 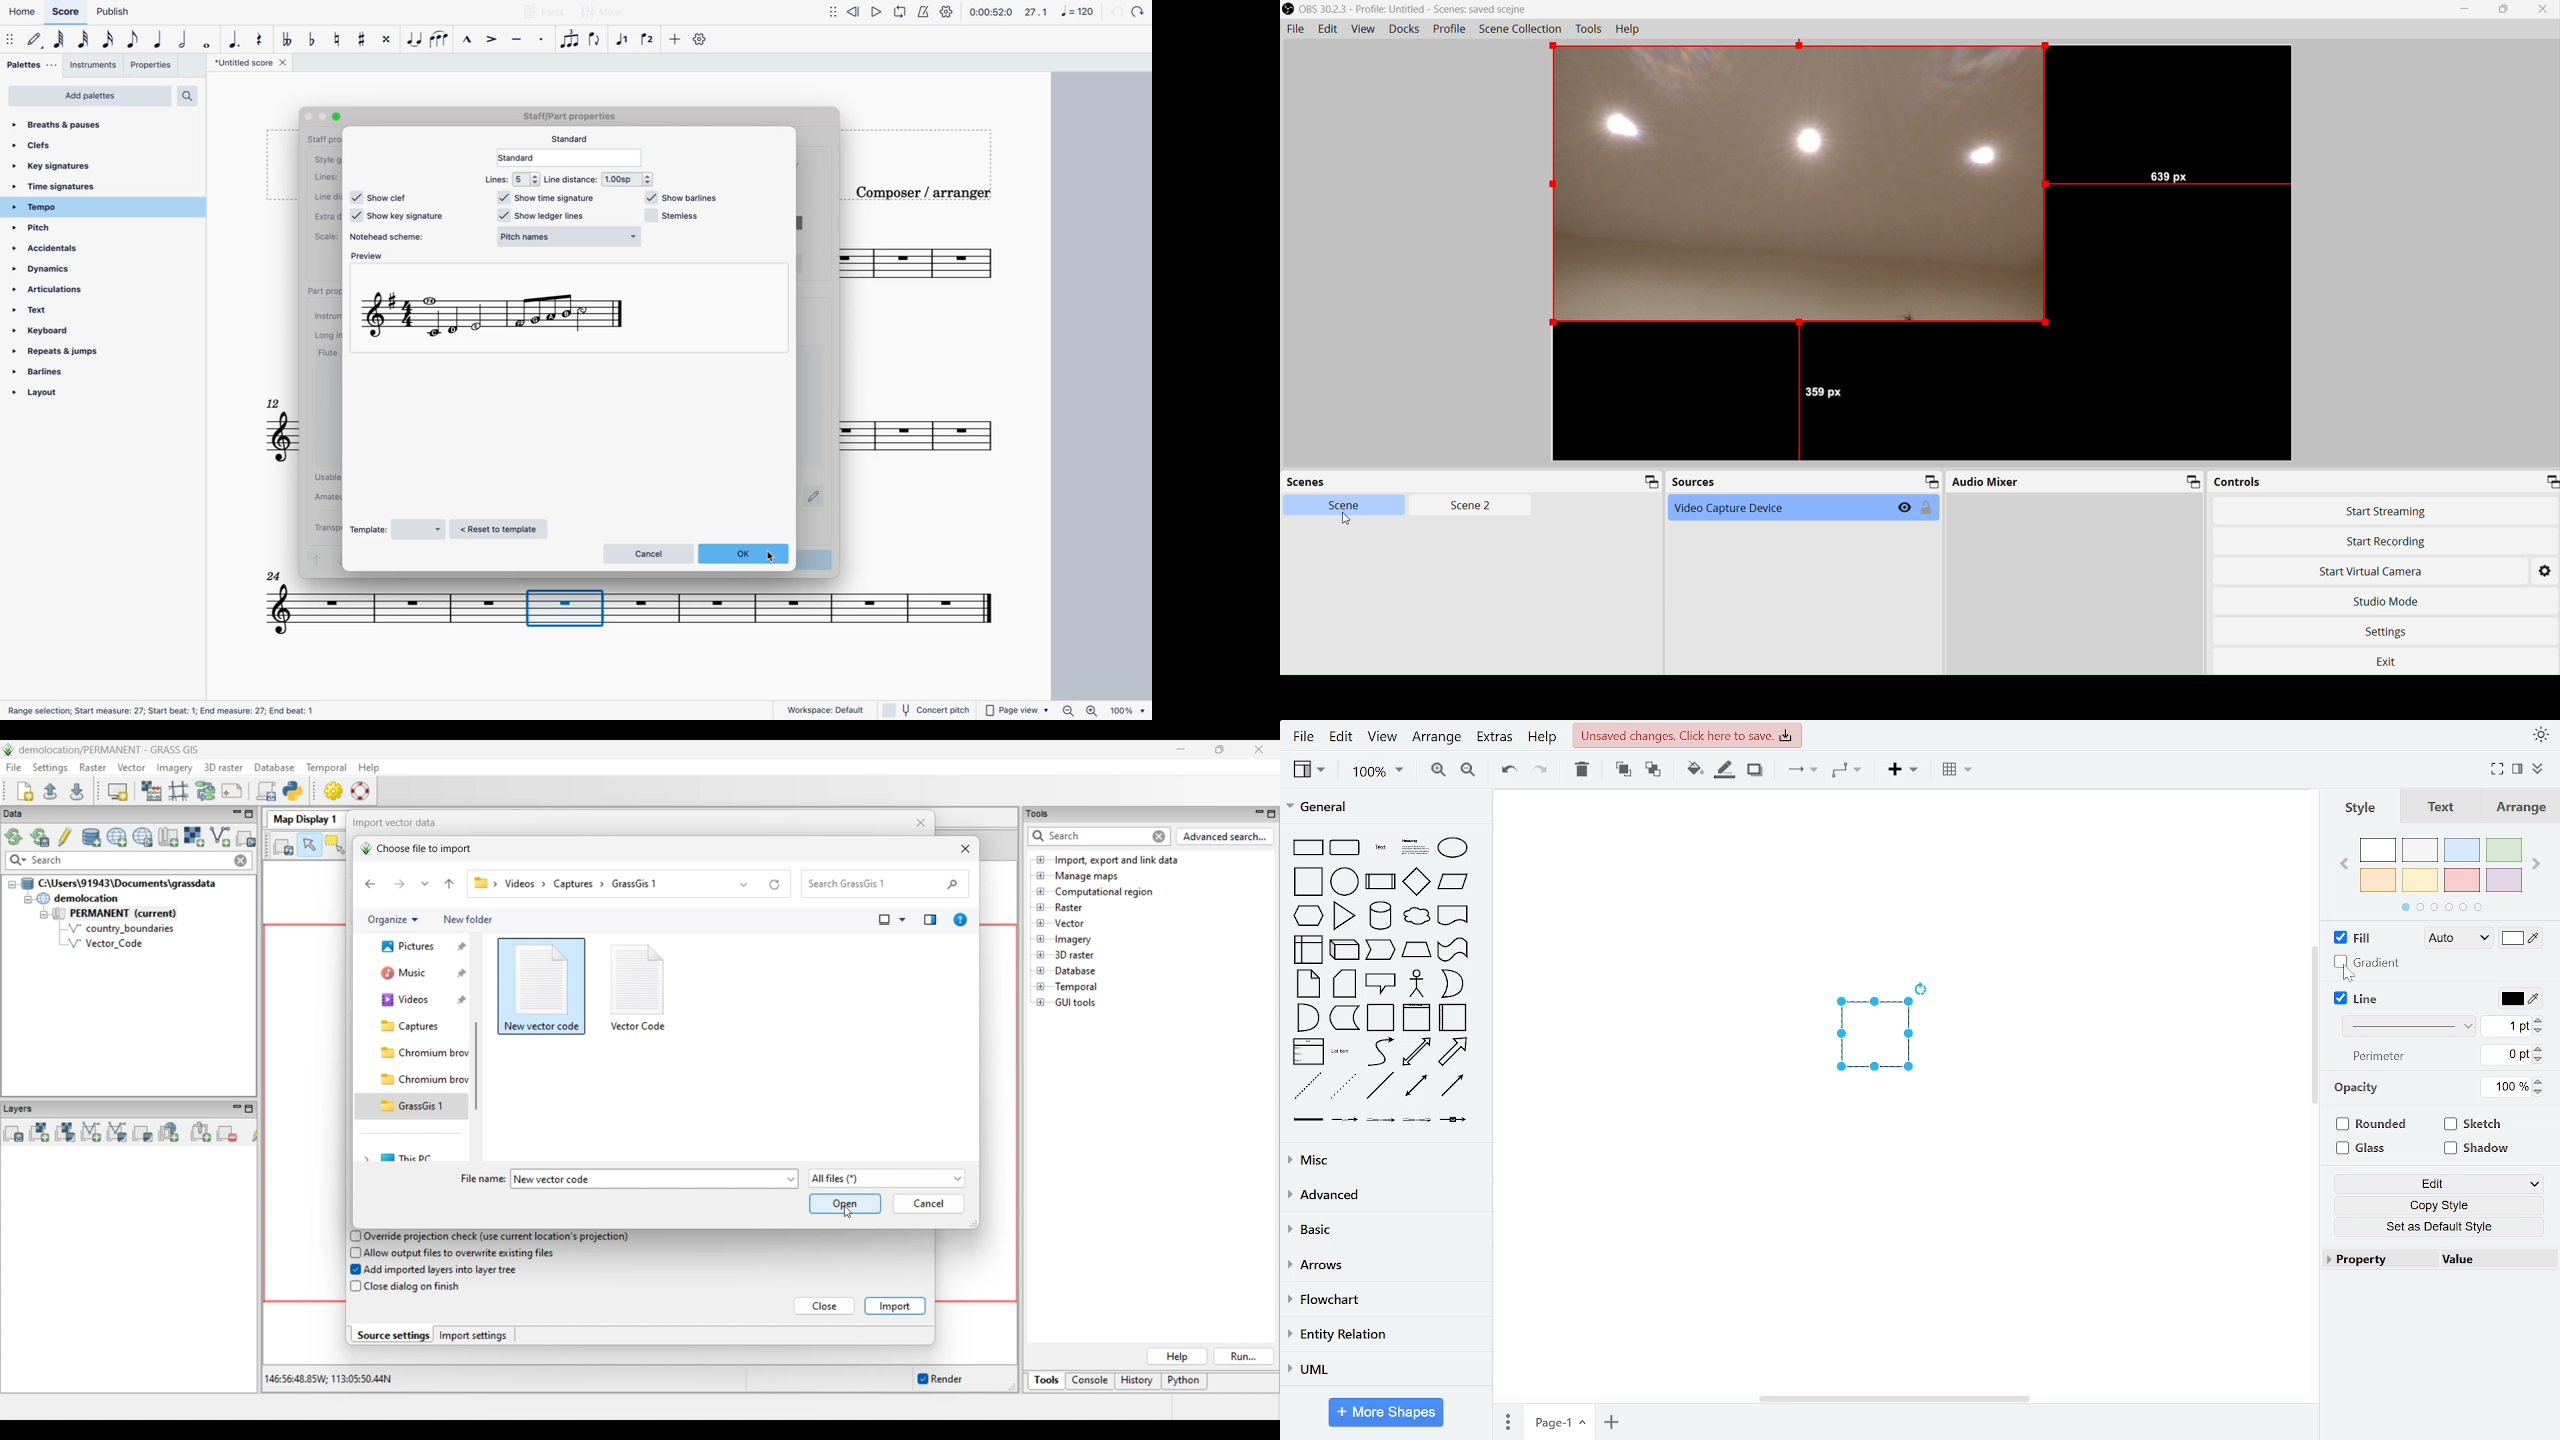 What do you see at coordinates (1468, 771) in the screenshot?
I see `zoom out` at bounding box center [1468, 771].